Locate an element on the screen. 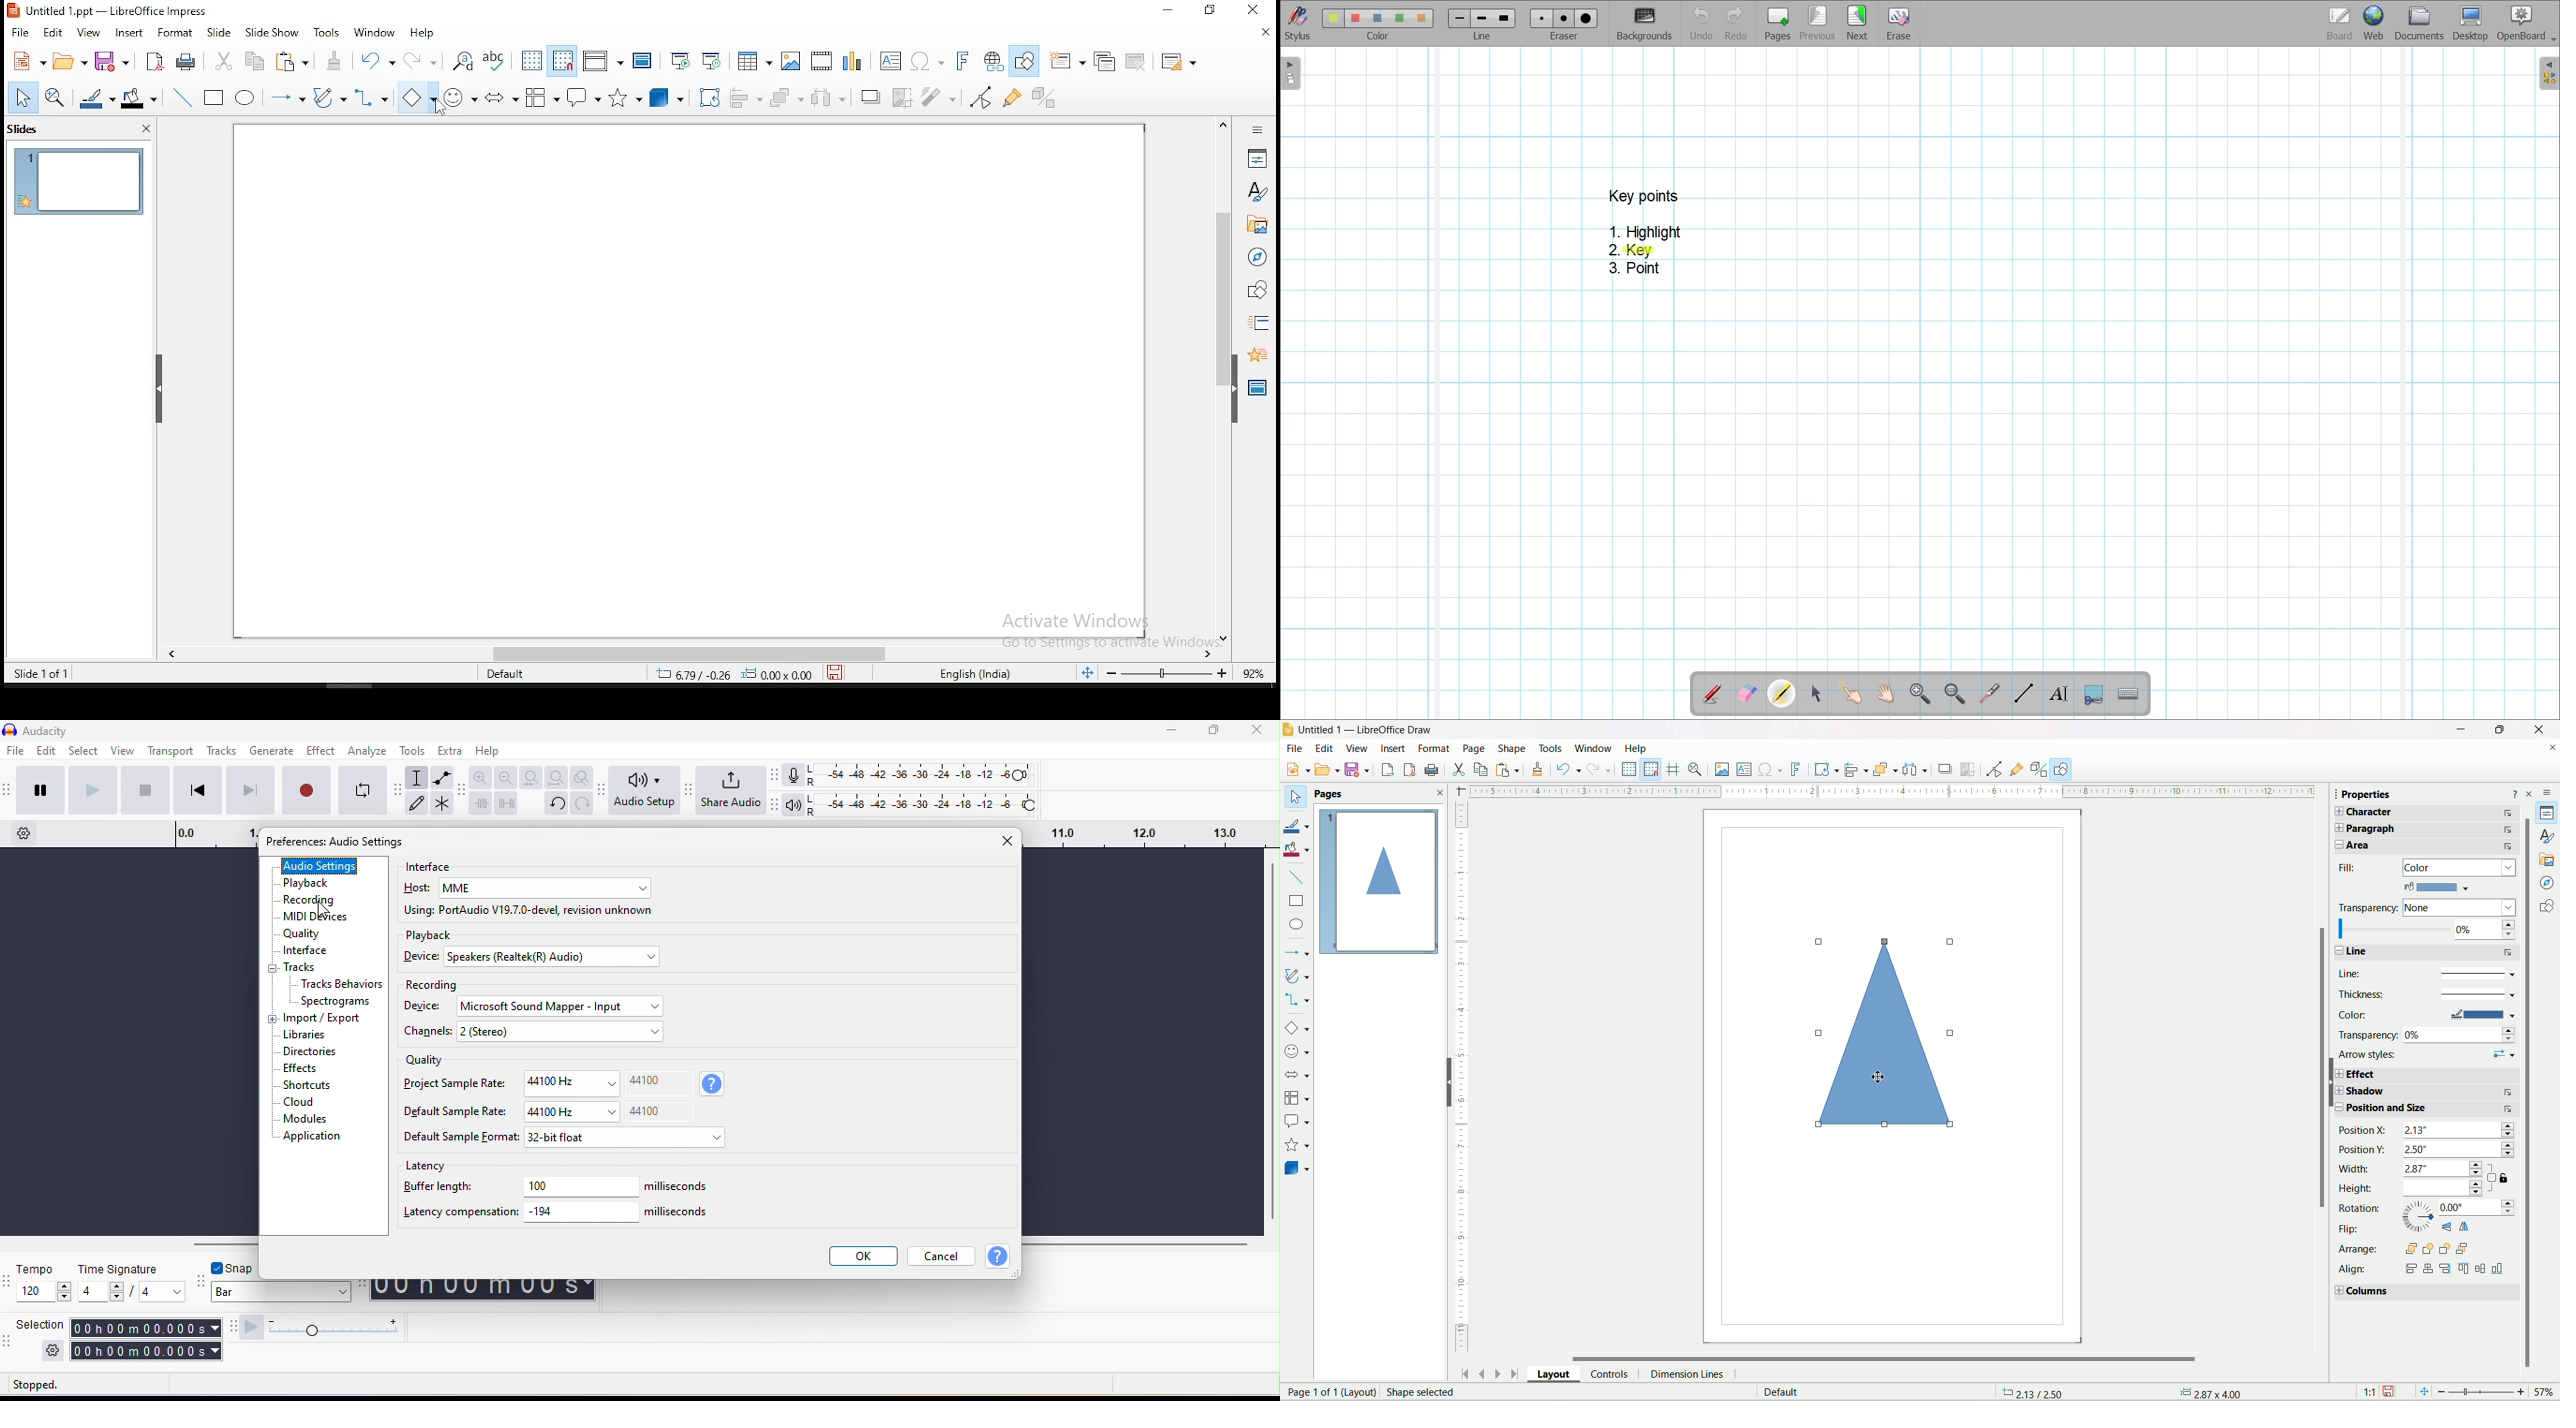 This screenshot has width=2576, height=1428. text box is located at coordinates (889, 60).